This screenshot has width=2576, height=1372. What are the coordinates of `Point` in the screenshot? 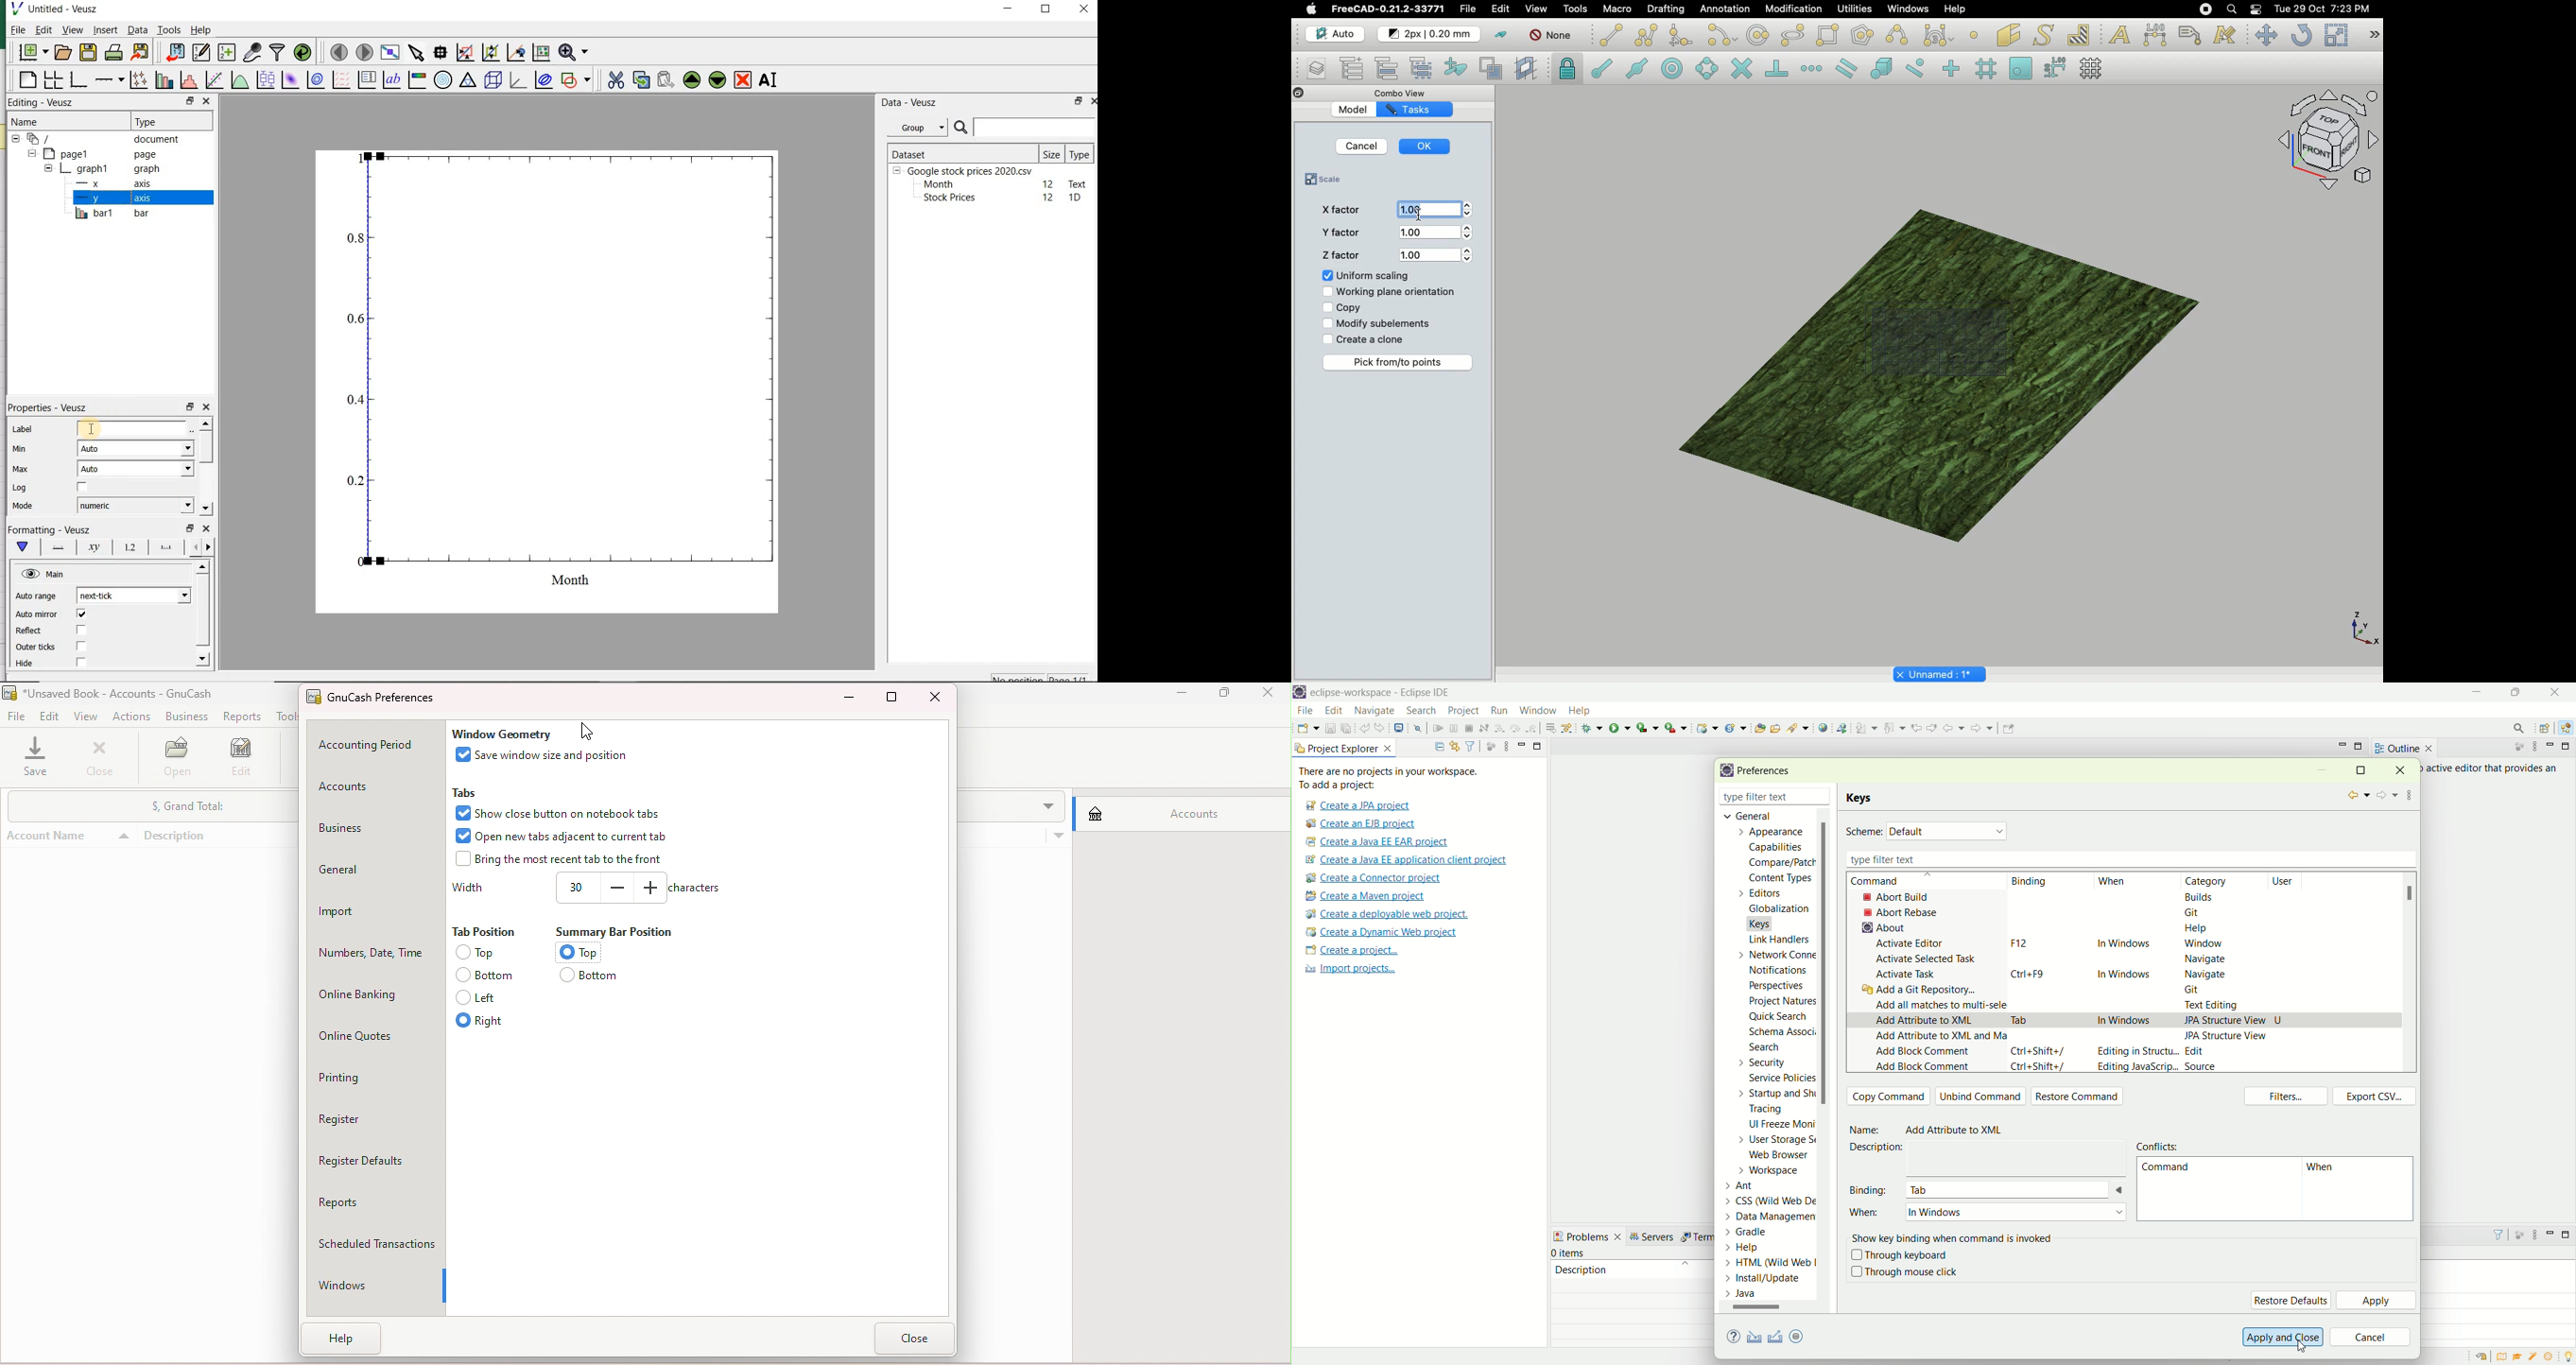 It's located at (1977, 34).